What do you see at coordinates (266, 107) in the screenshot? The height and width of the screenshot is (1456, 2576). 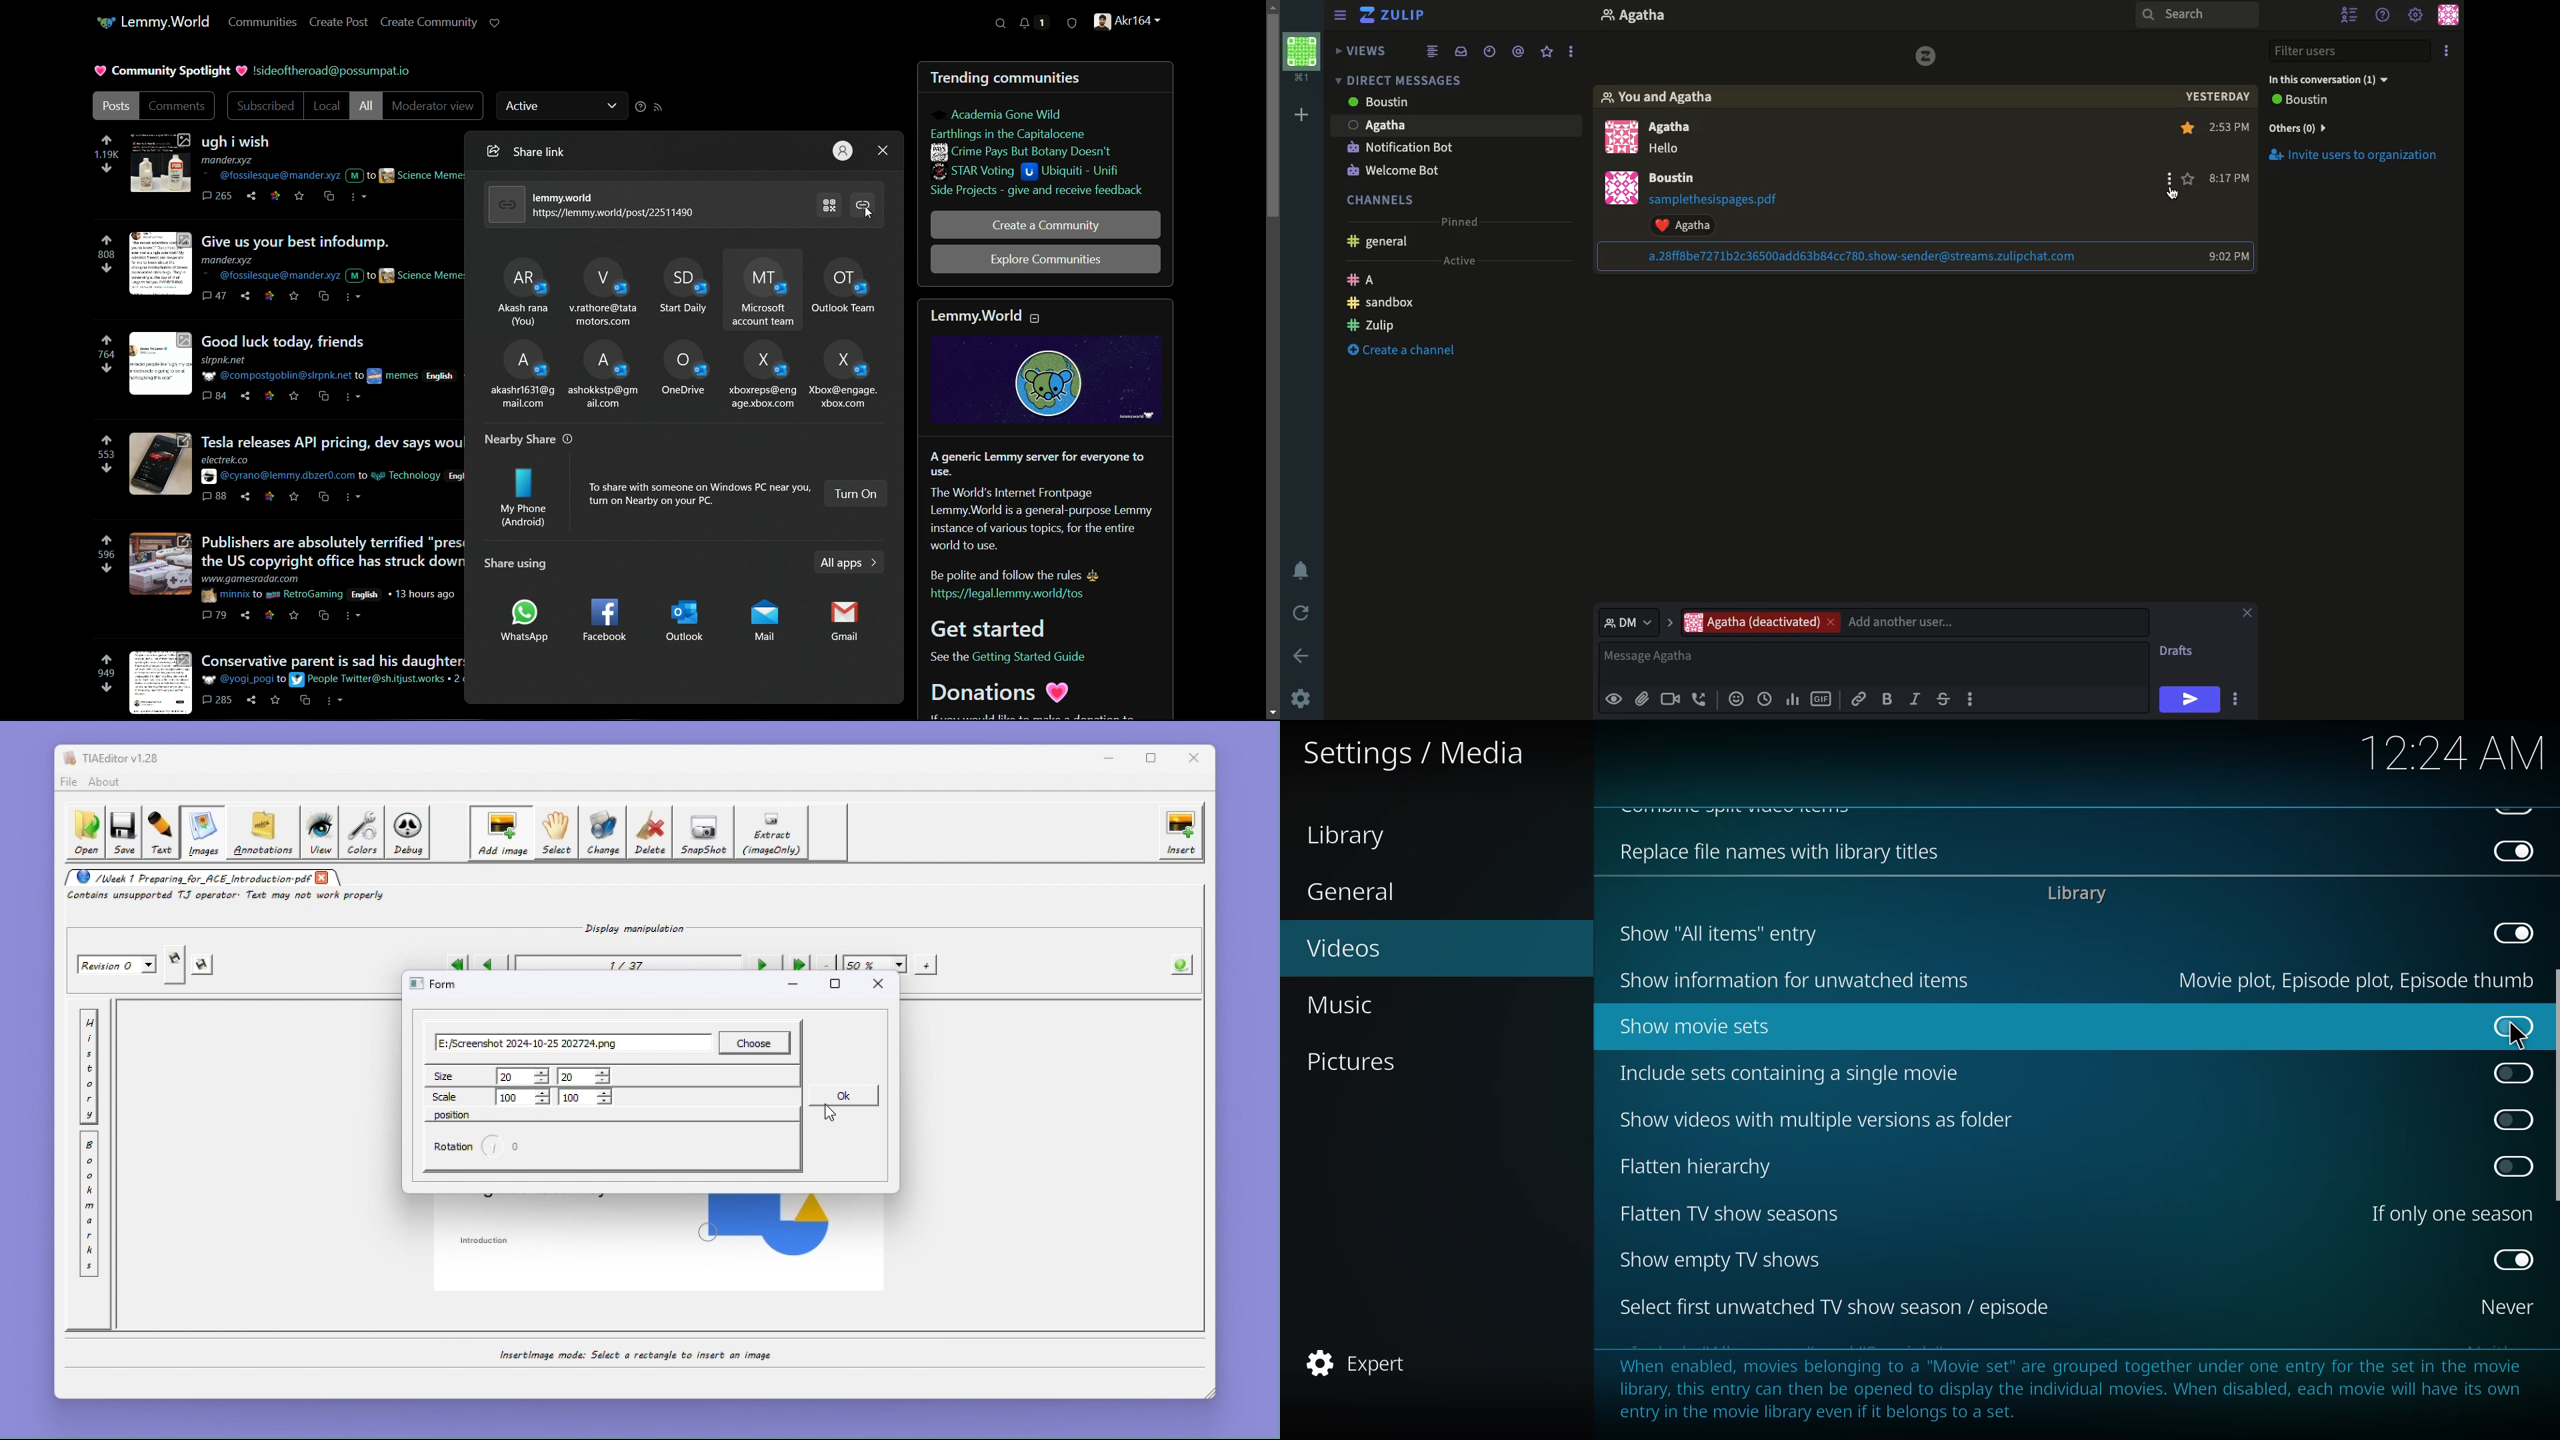 I see `subscribed` at bounding box center [266, 107].